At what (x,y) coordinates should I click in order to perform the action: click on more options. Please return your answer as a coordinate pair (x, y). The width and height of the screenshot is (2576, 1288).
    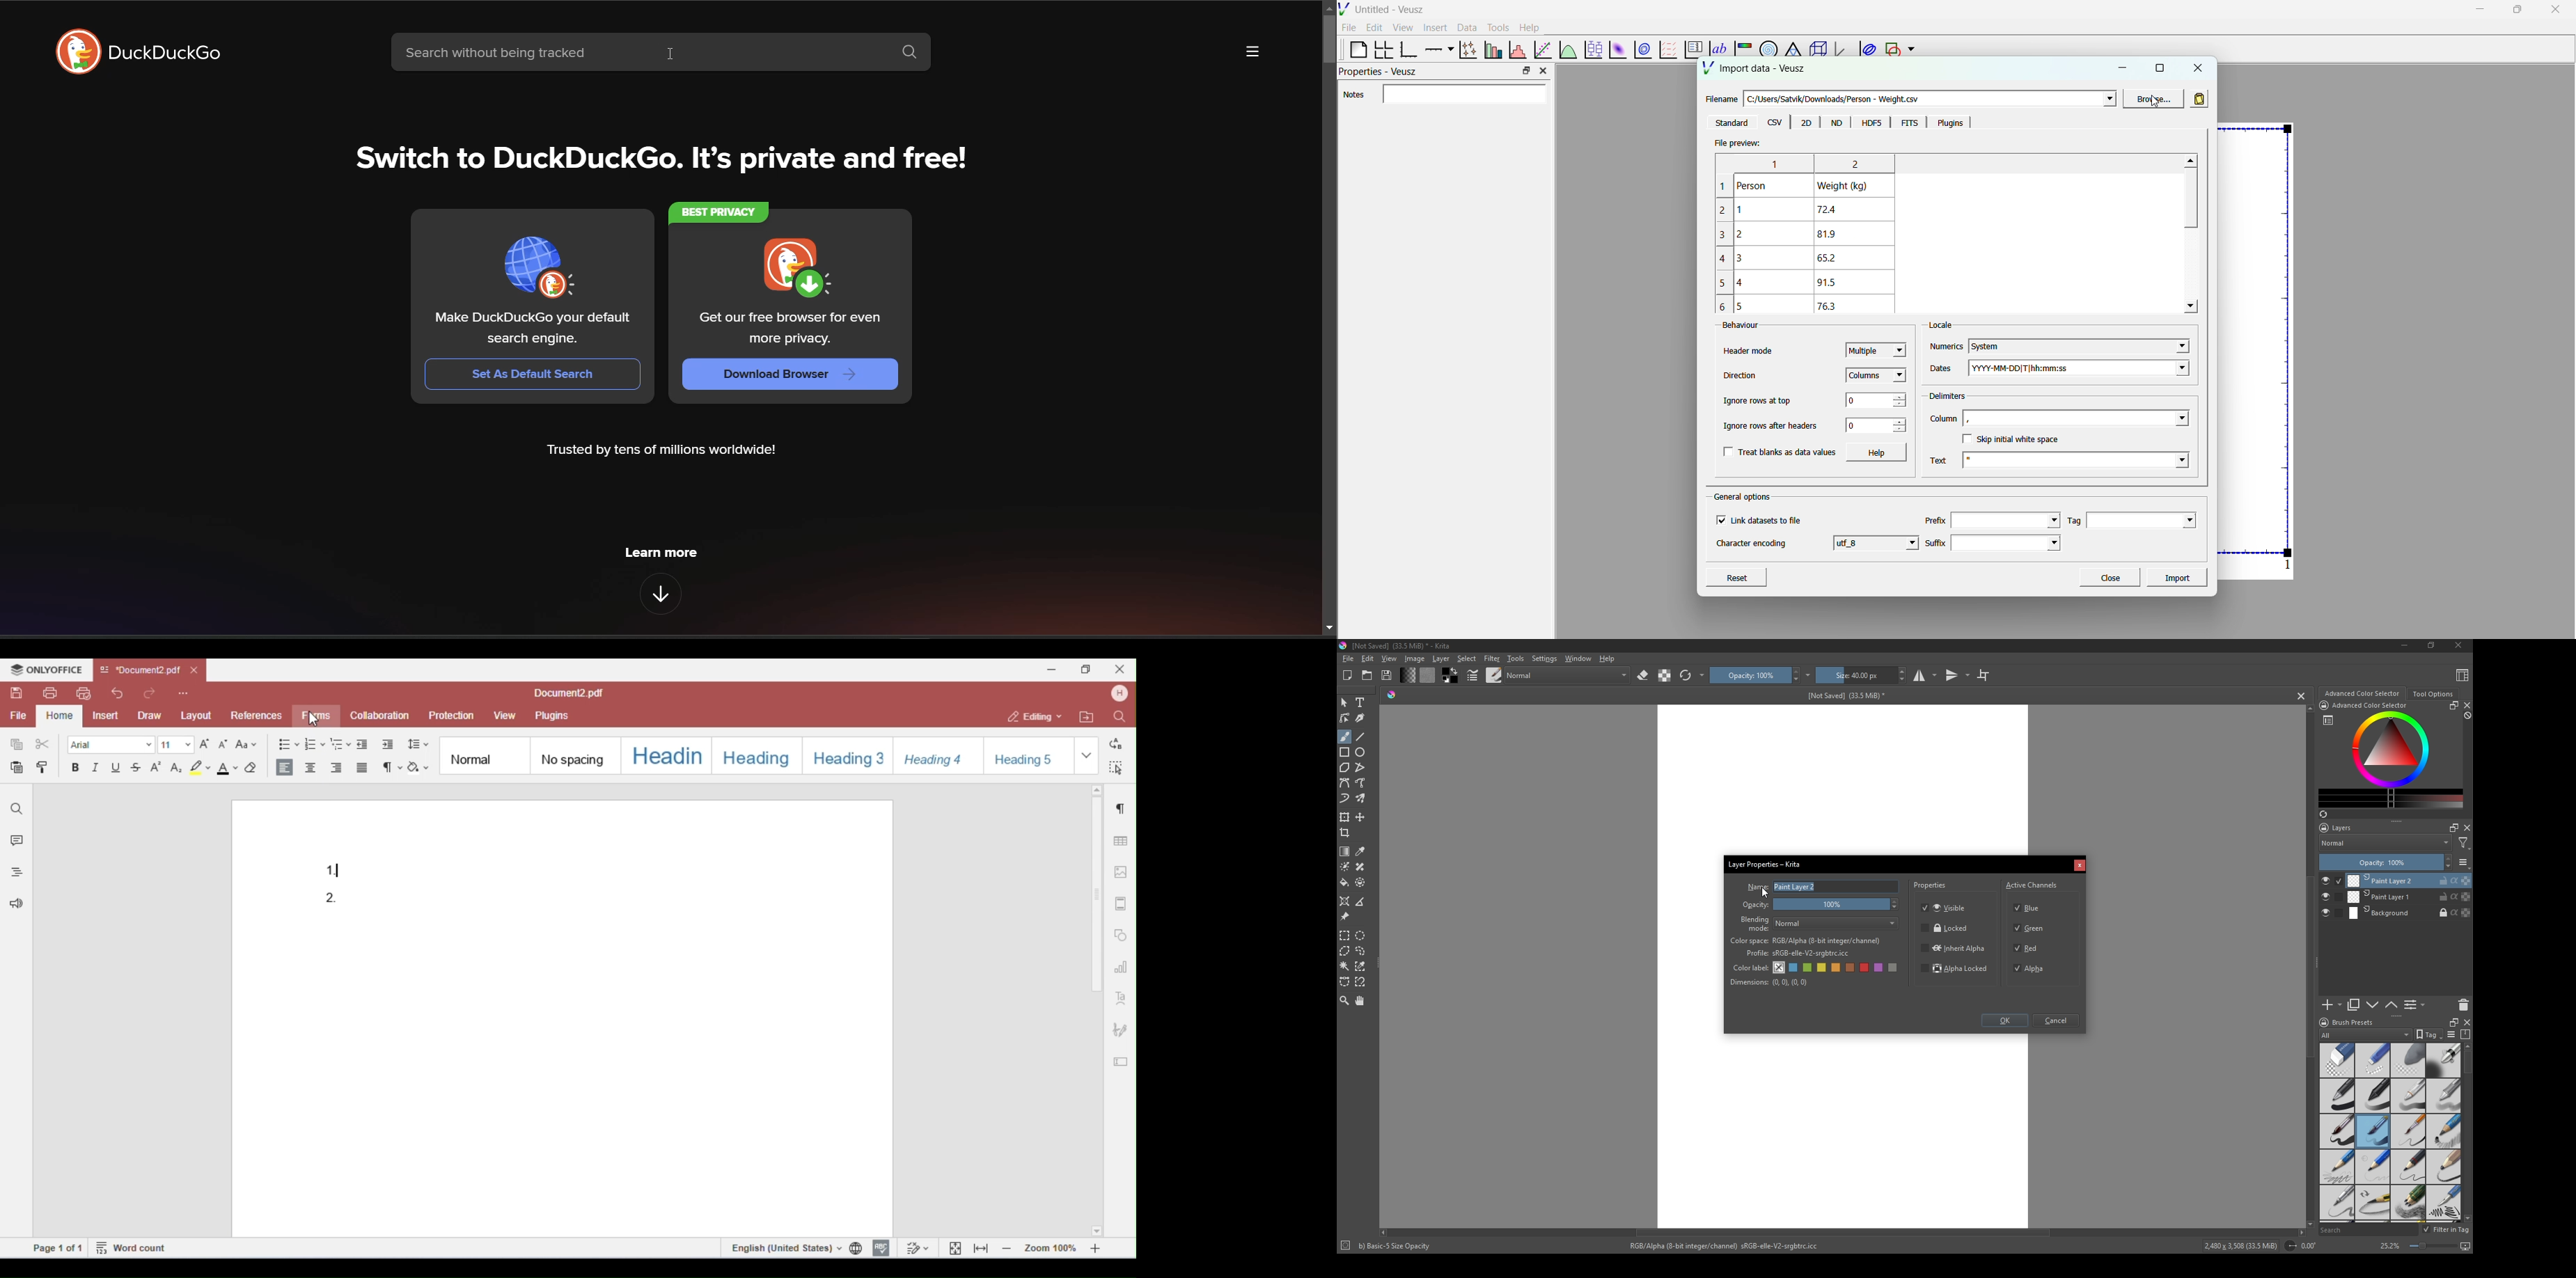
    Looking at the image, I should click on (1252, 52).